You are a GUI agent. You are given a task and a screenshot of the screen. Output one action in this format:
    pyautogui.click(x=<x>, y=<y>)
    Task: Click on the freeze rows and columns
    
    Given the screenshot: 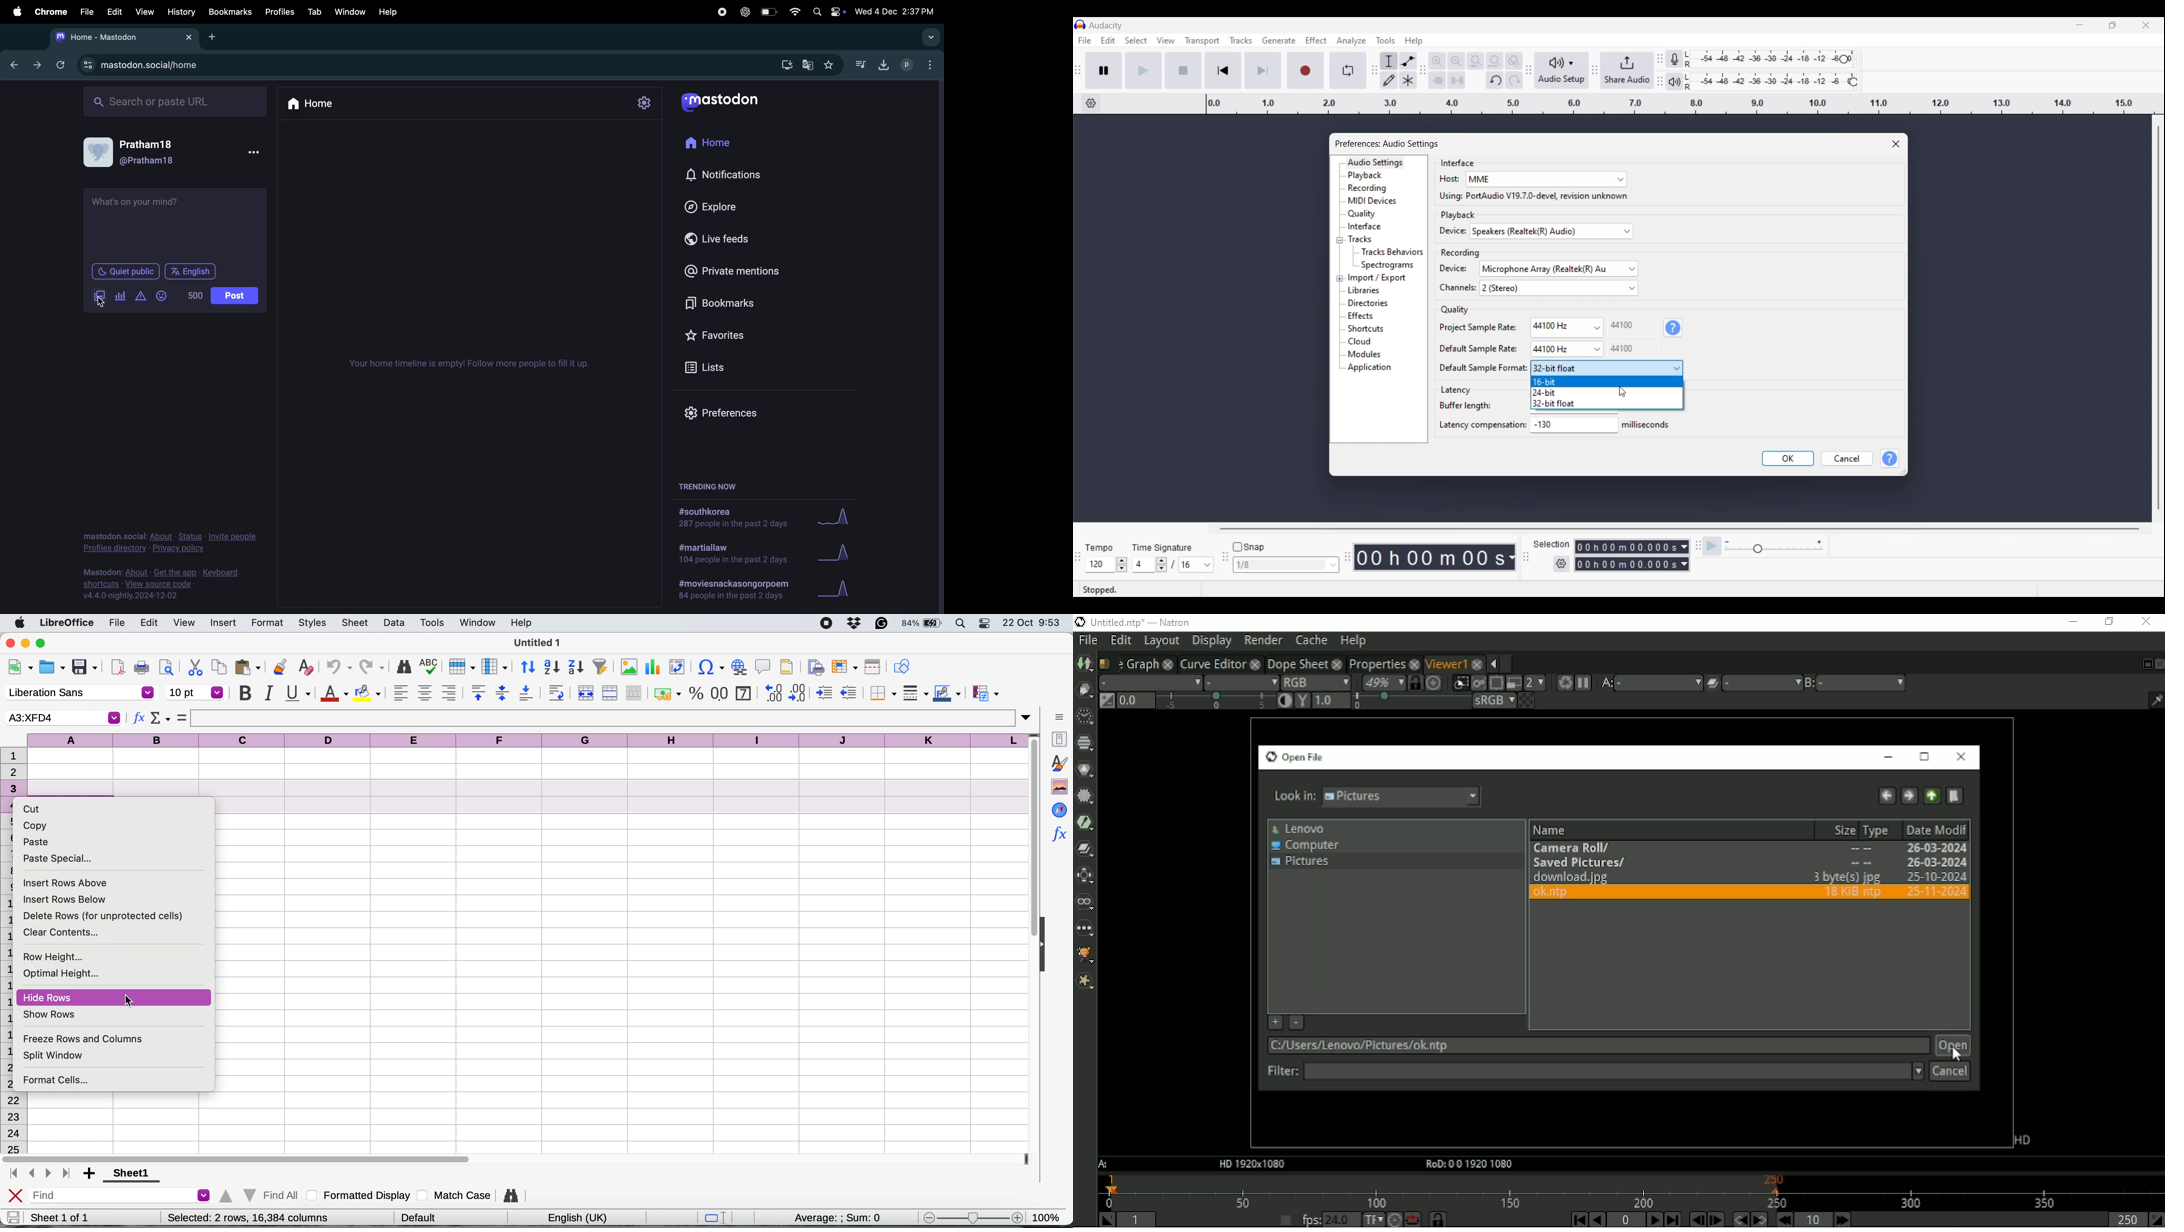 What is the action you would take?
    pyautogui.click(x=82, y=1038)
    